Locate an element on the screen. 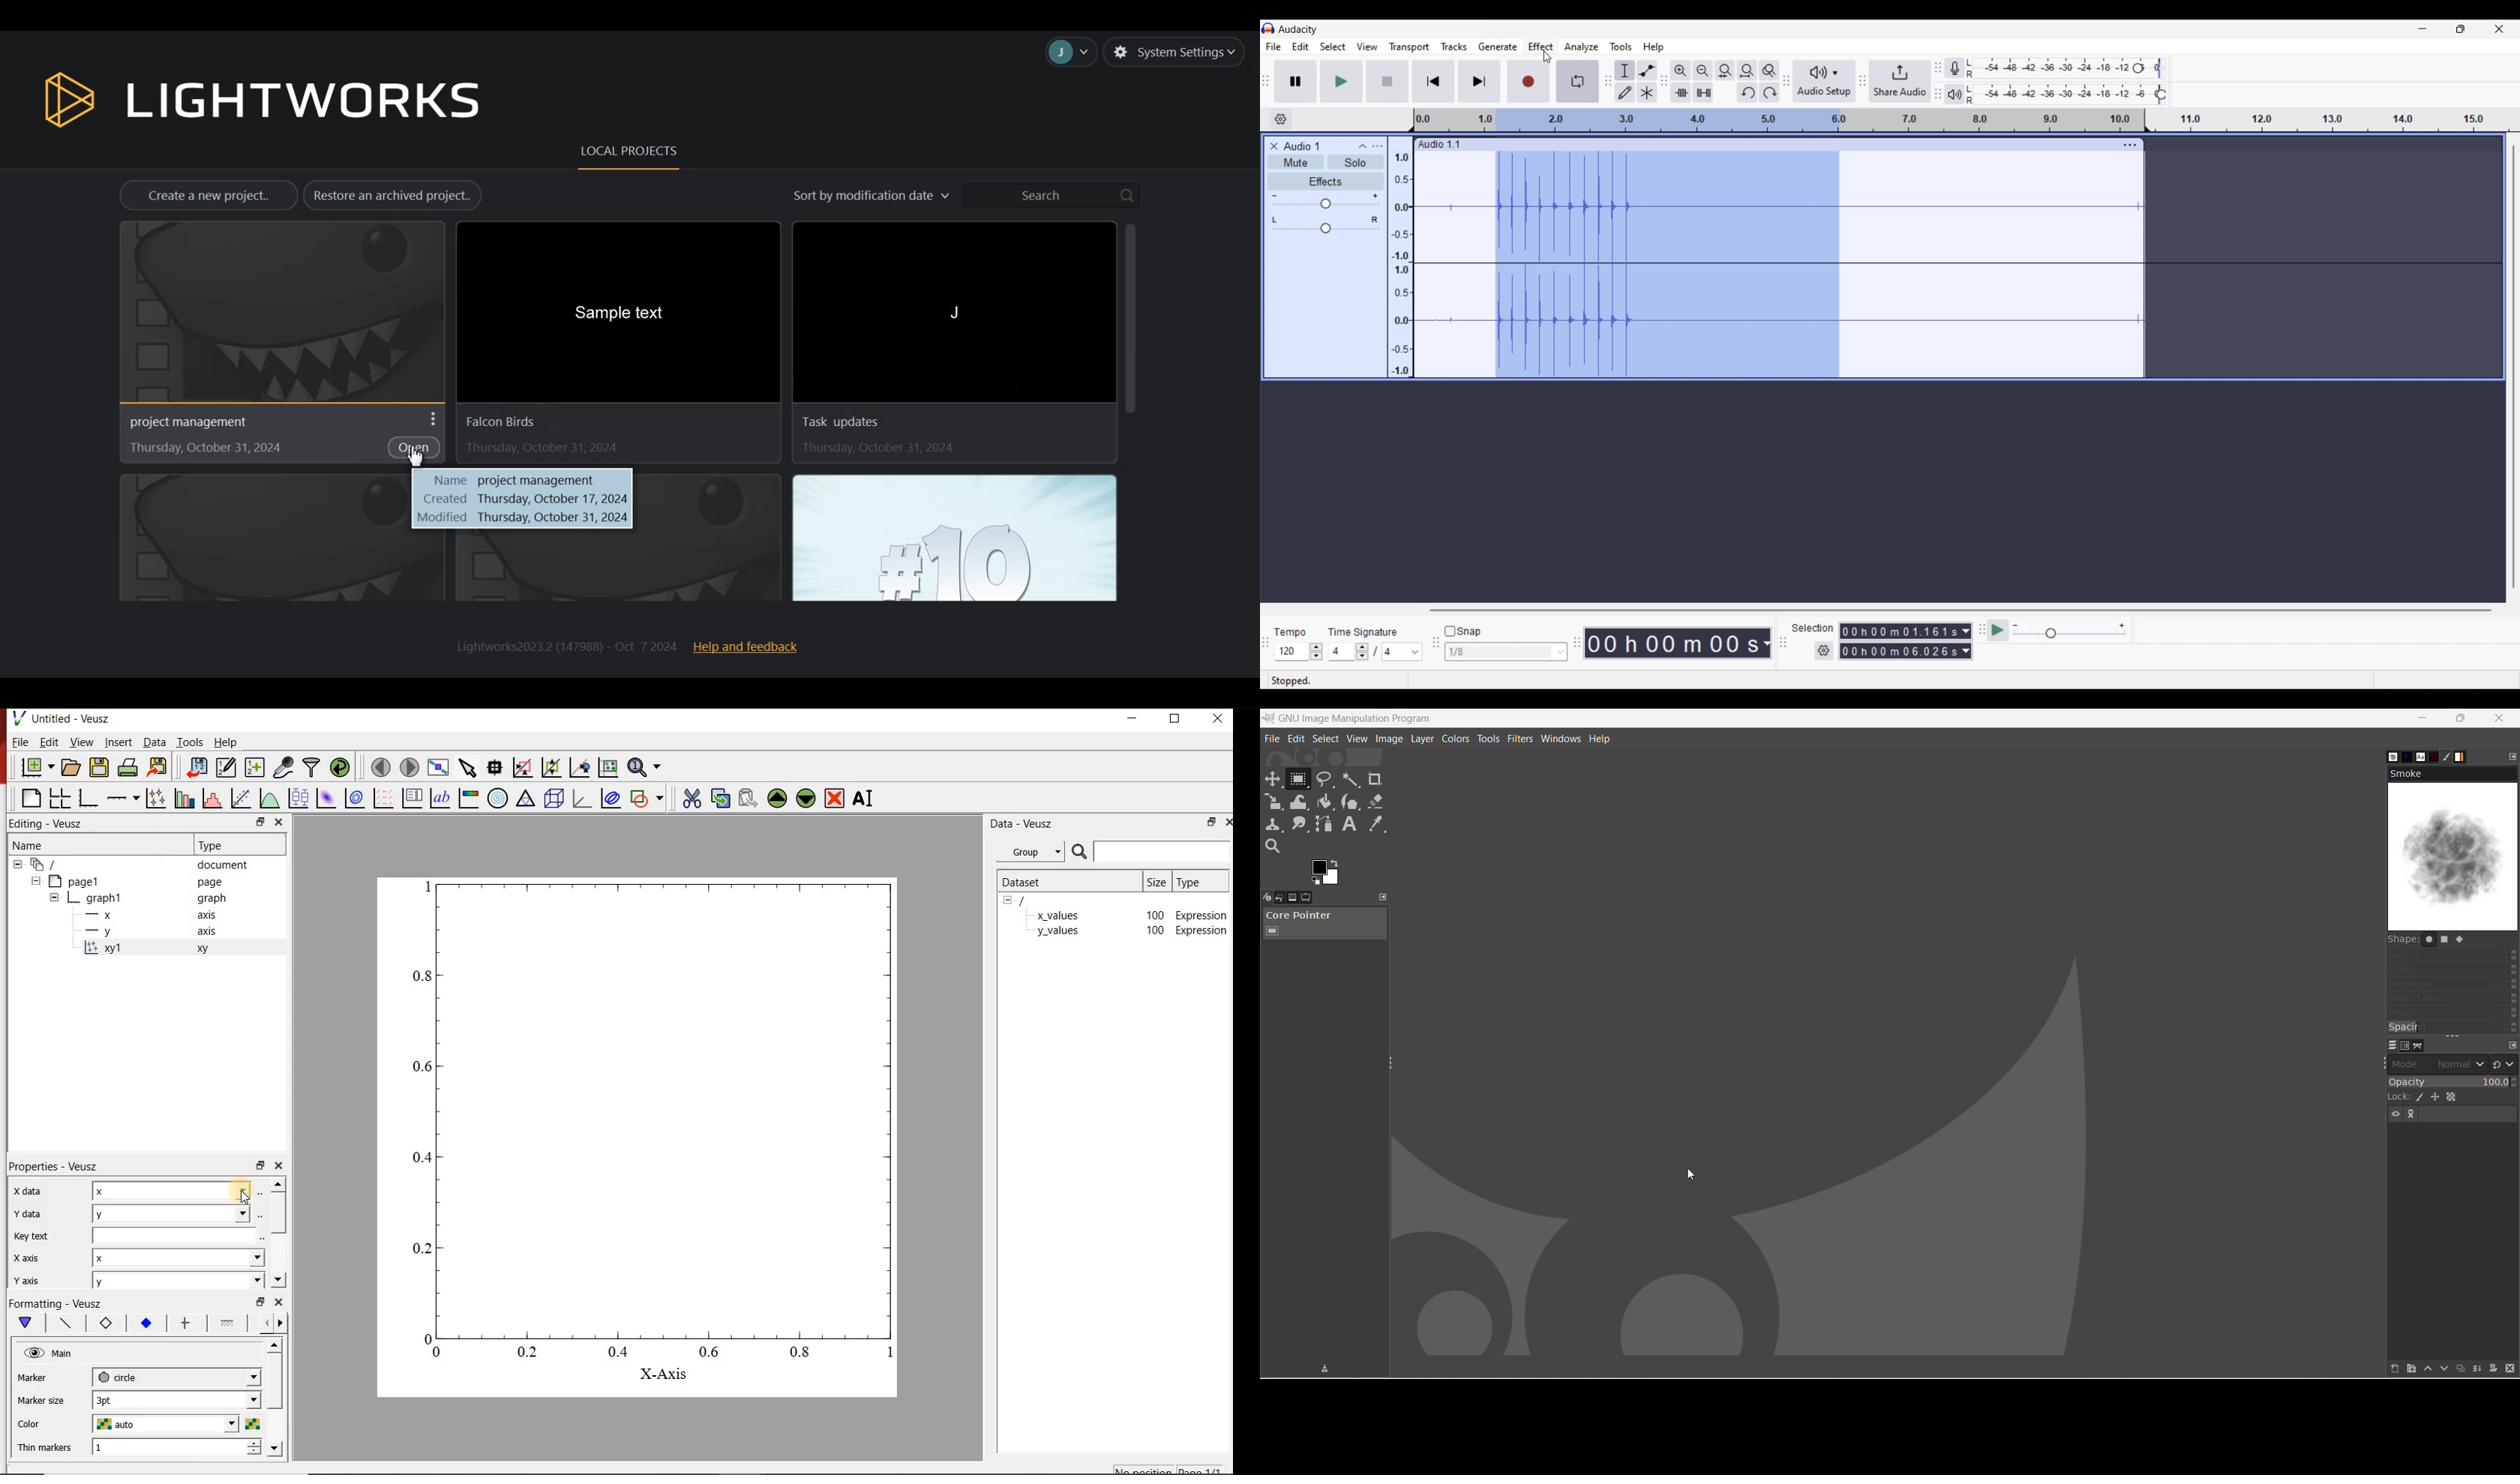 This screenshot has height=1484, width=2520. move up the the selected widget is located at coordinates (775, 800).